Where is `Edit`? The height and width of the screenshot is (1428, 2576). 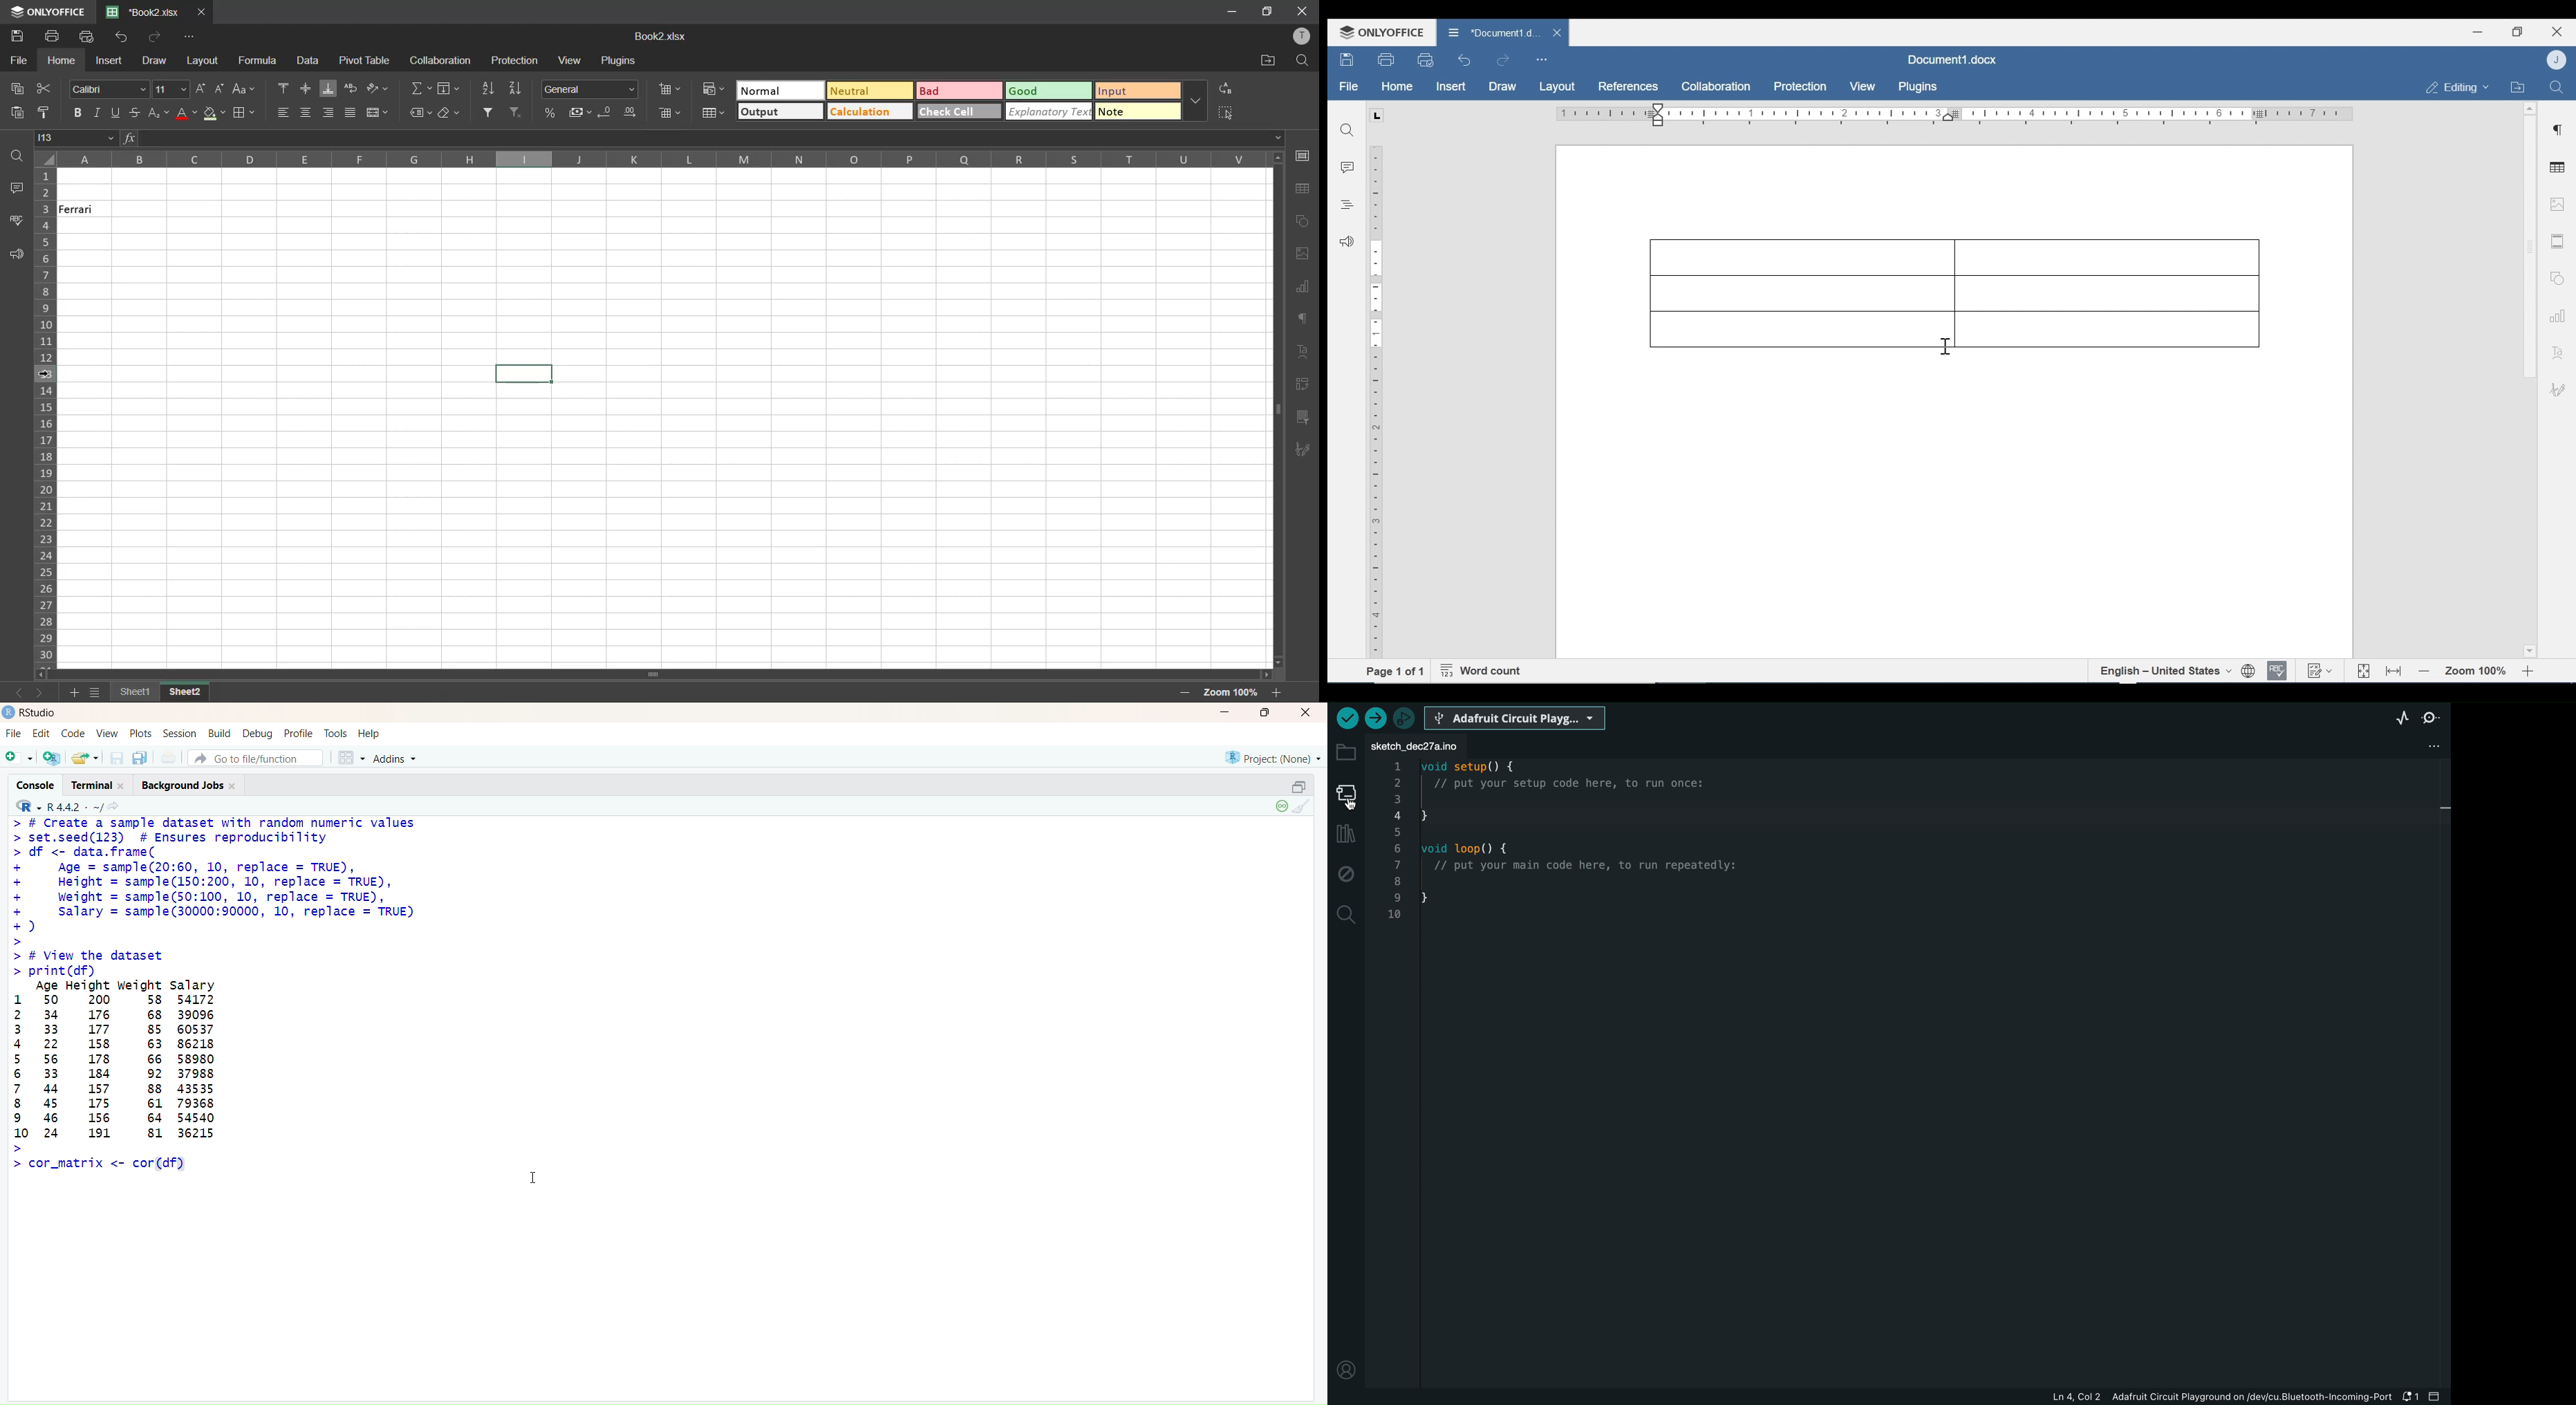 Edit is located at coordinates (42, 734).